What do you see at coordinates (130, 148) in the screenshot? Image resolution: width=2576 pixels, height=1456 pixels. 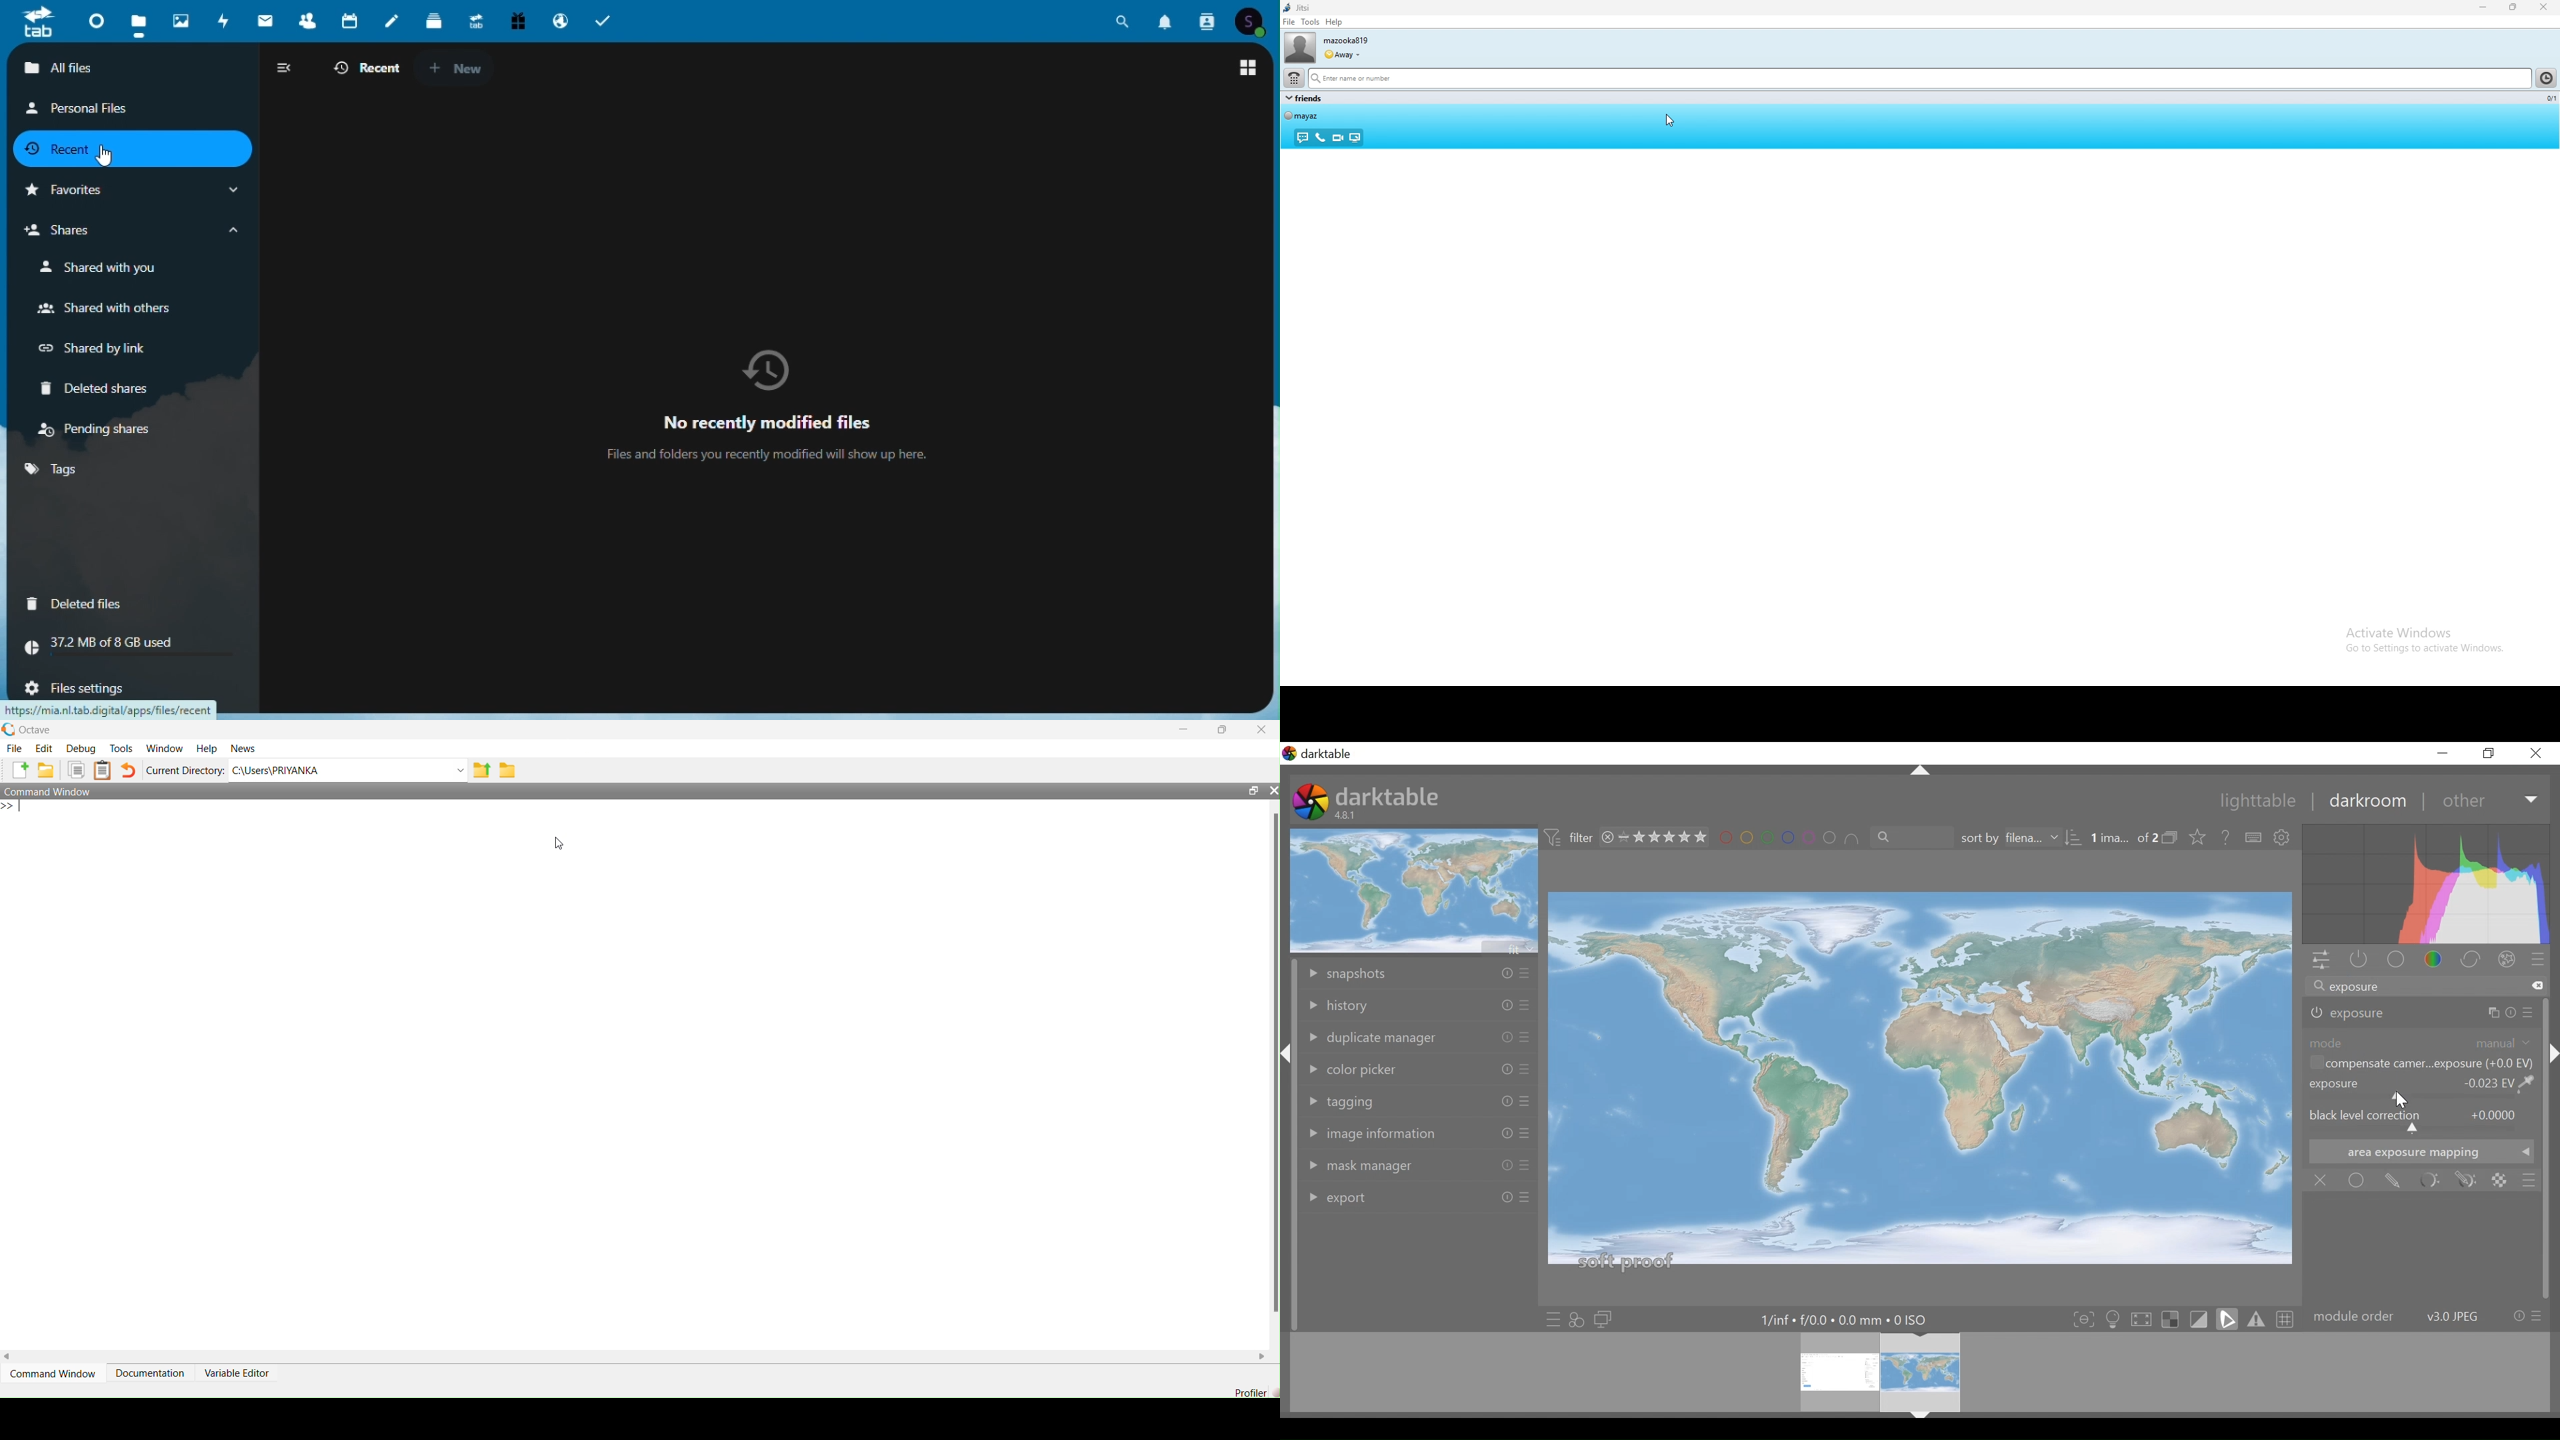 I see `Recent` at bounding box center [130, 148].